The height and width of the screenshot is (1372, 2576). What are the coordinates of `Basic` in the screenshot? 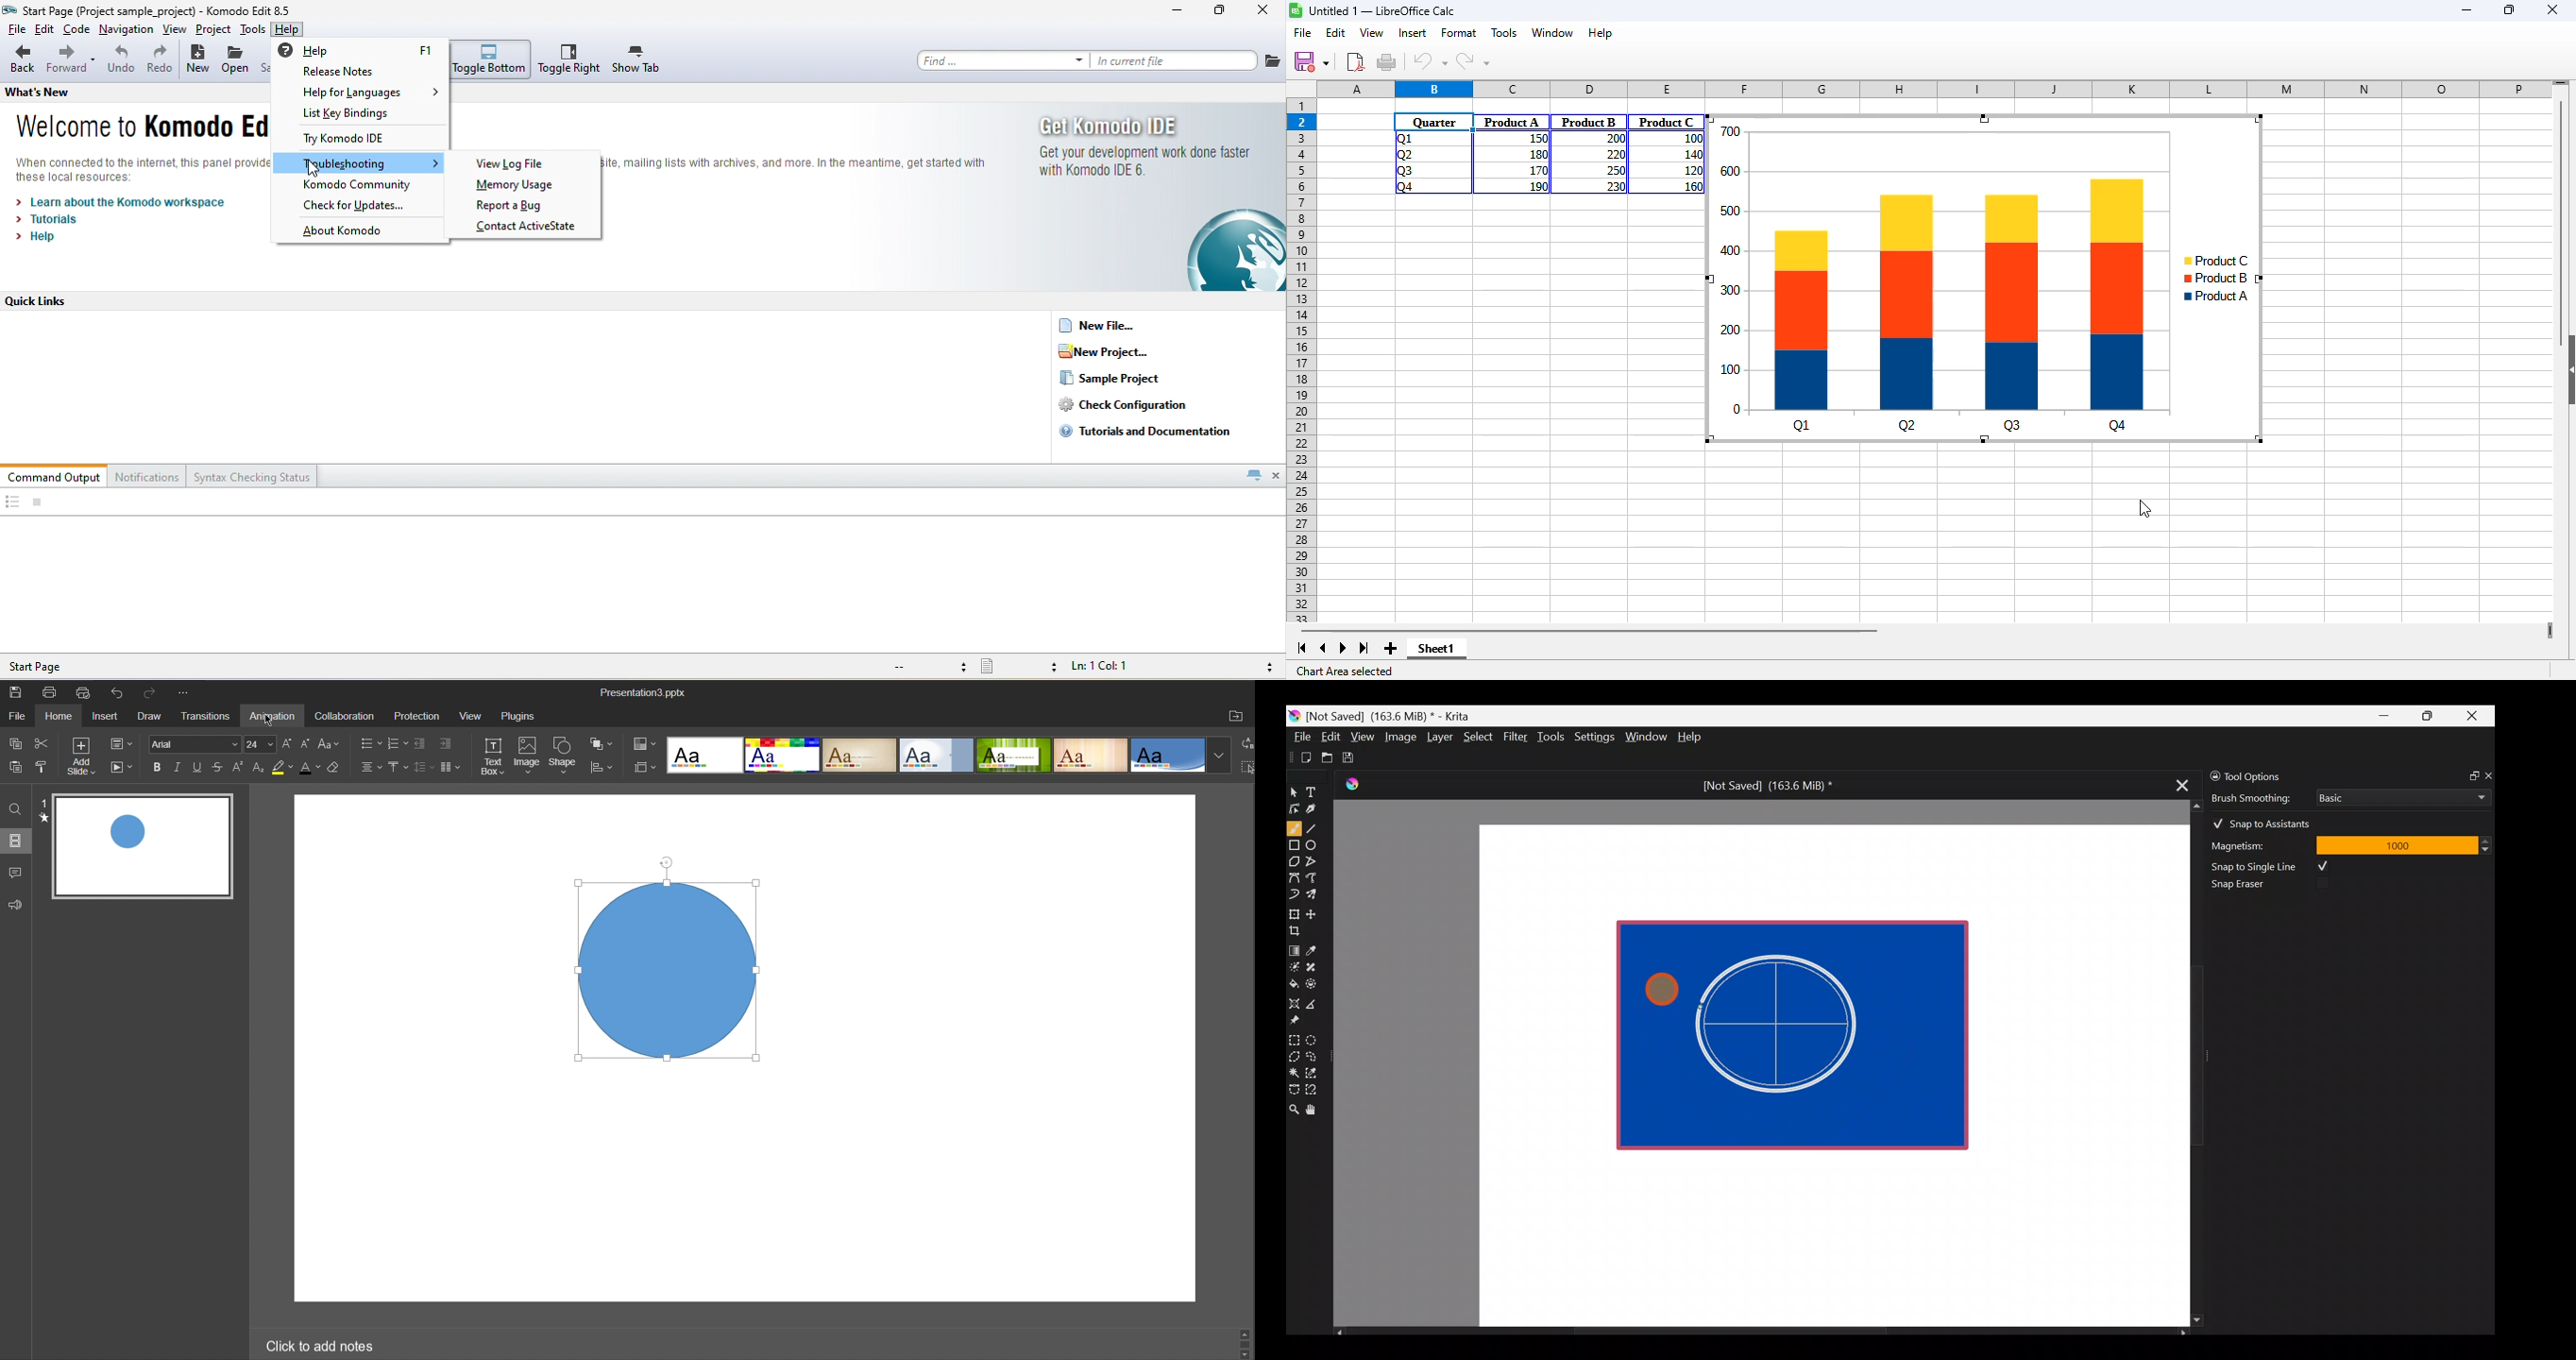 It's located at (2400, 795).